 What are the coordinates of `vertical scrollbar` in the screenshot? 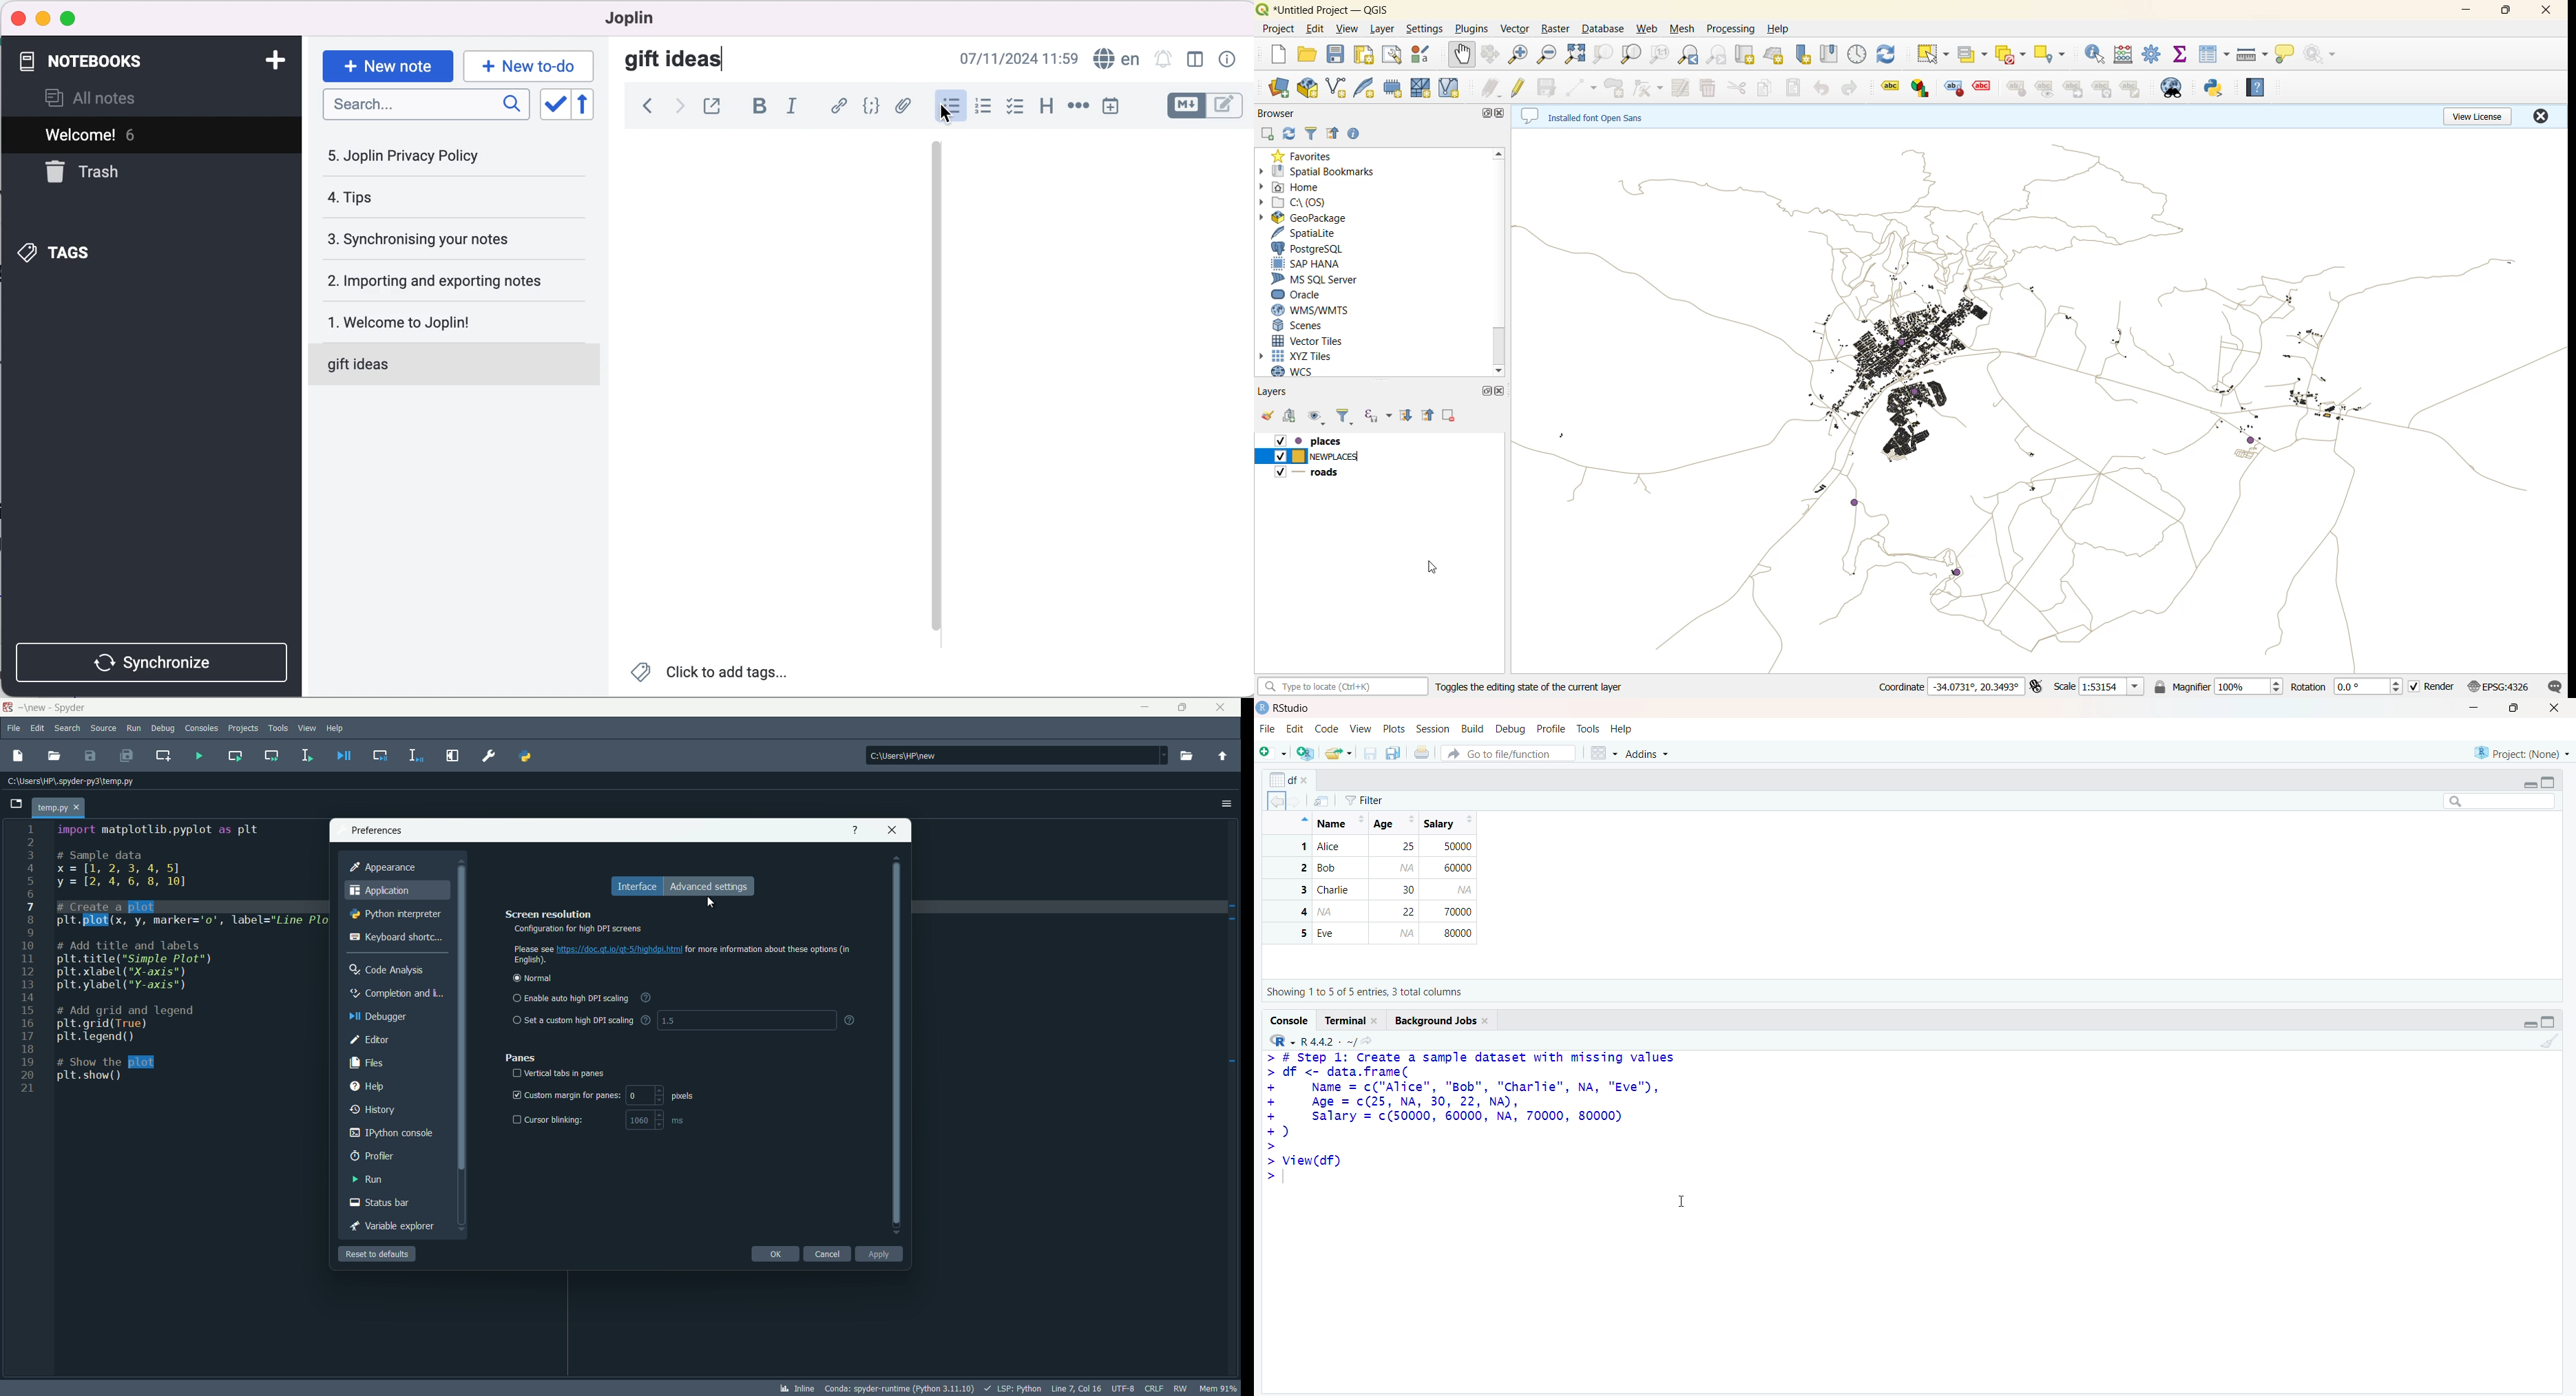 It's located at (462, 1046).